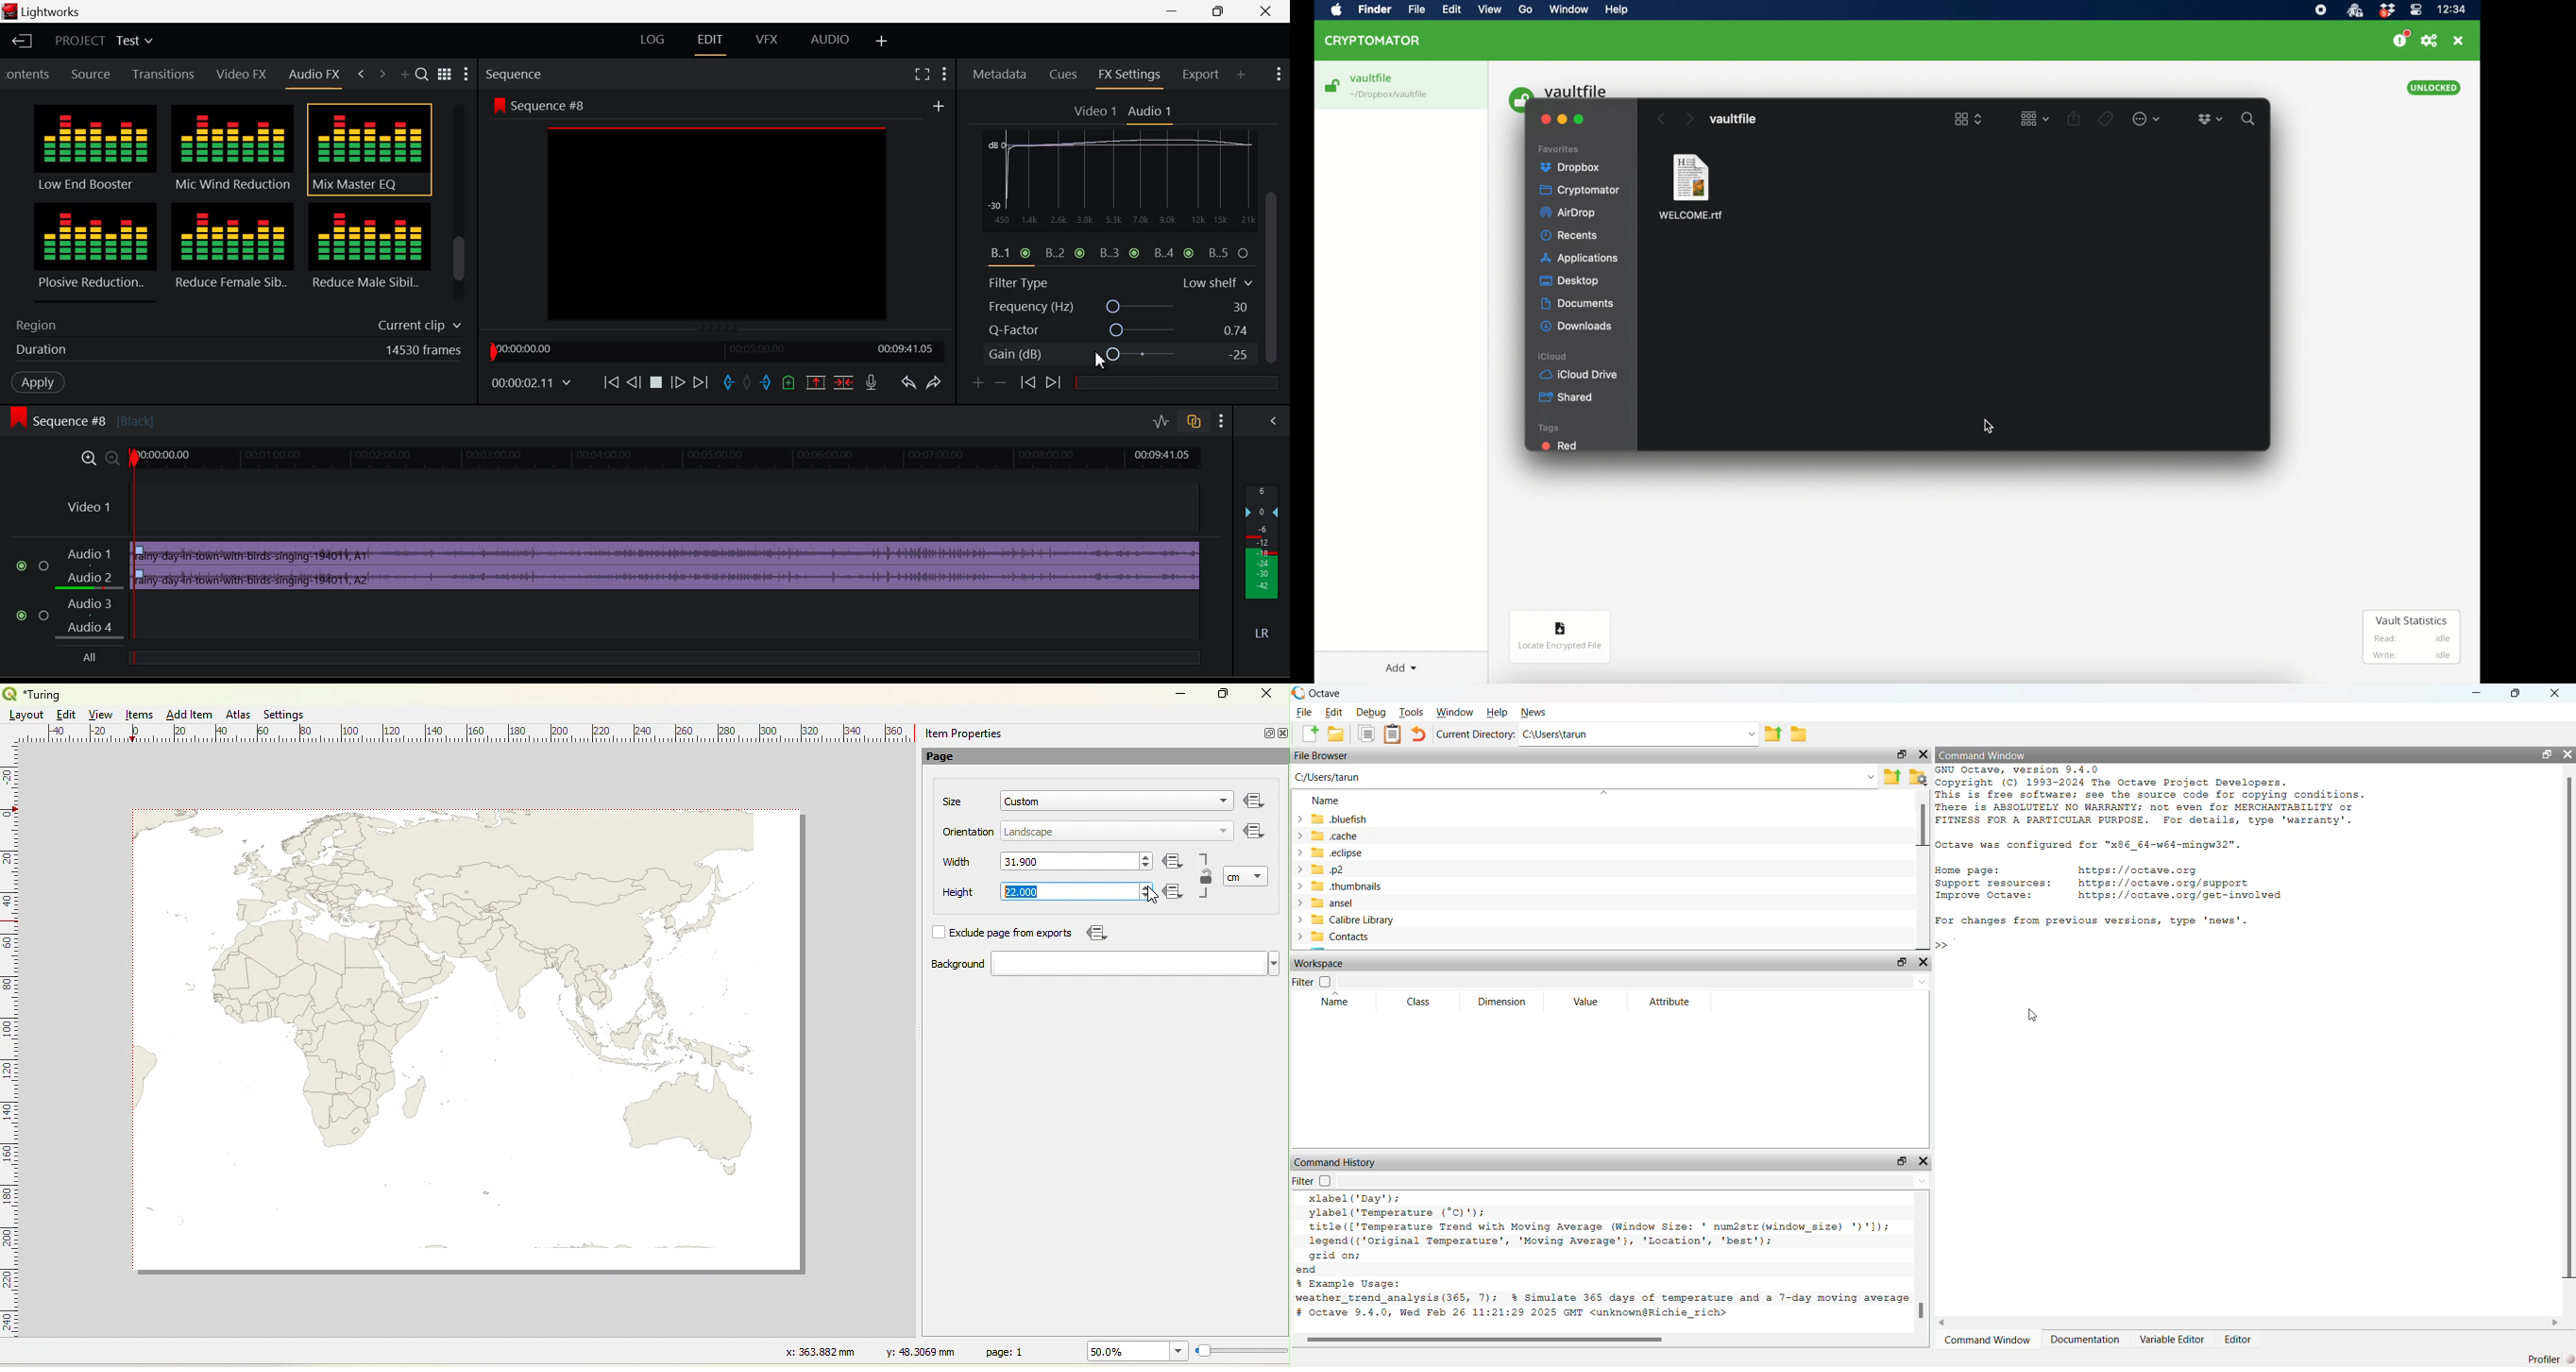 Image resolution: width=2576 pixels, height=1372 pixels. Describe the element at coordinates (1303, 713) in the screenshot. I see `File` at that location.